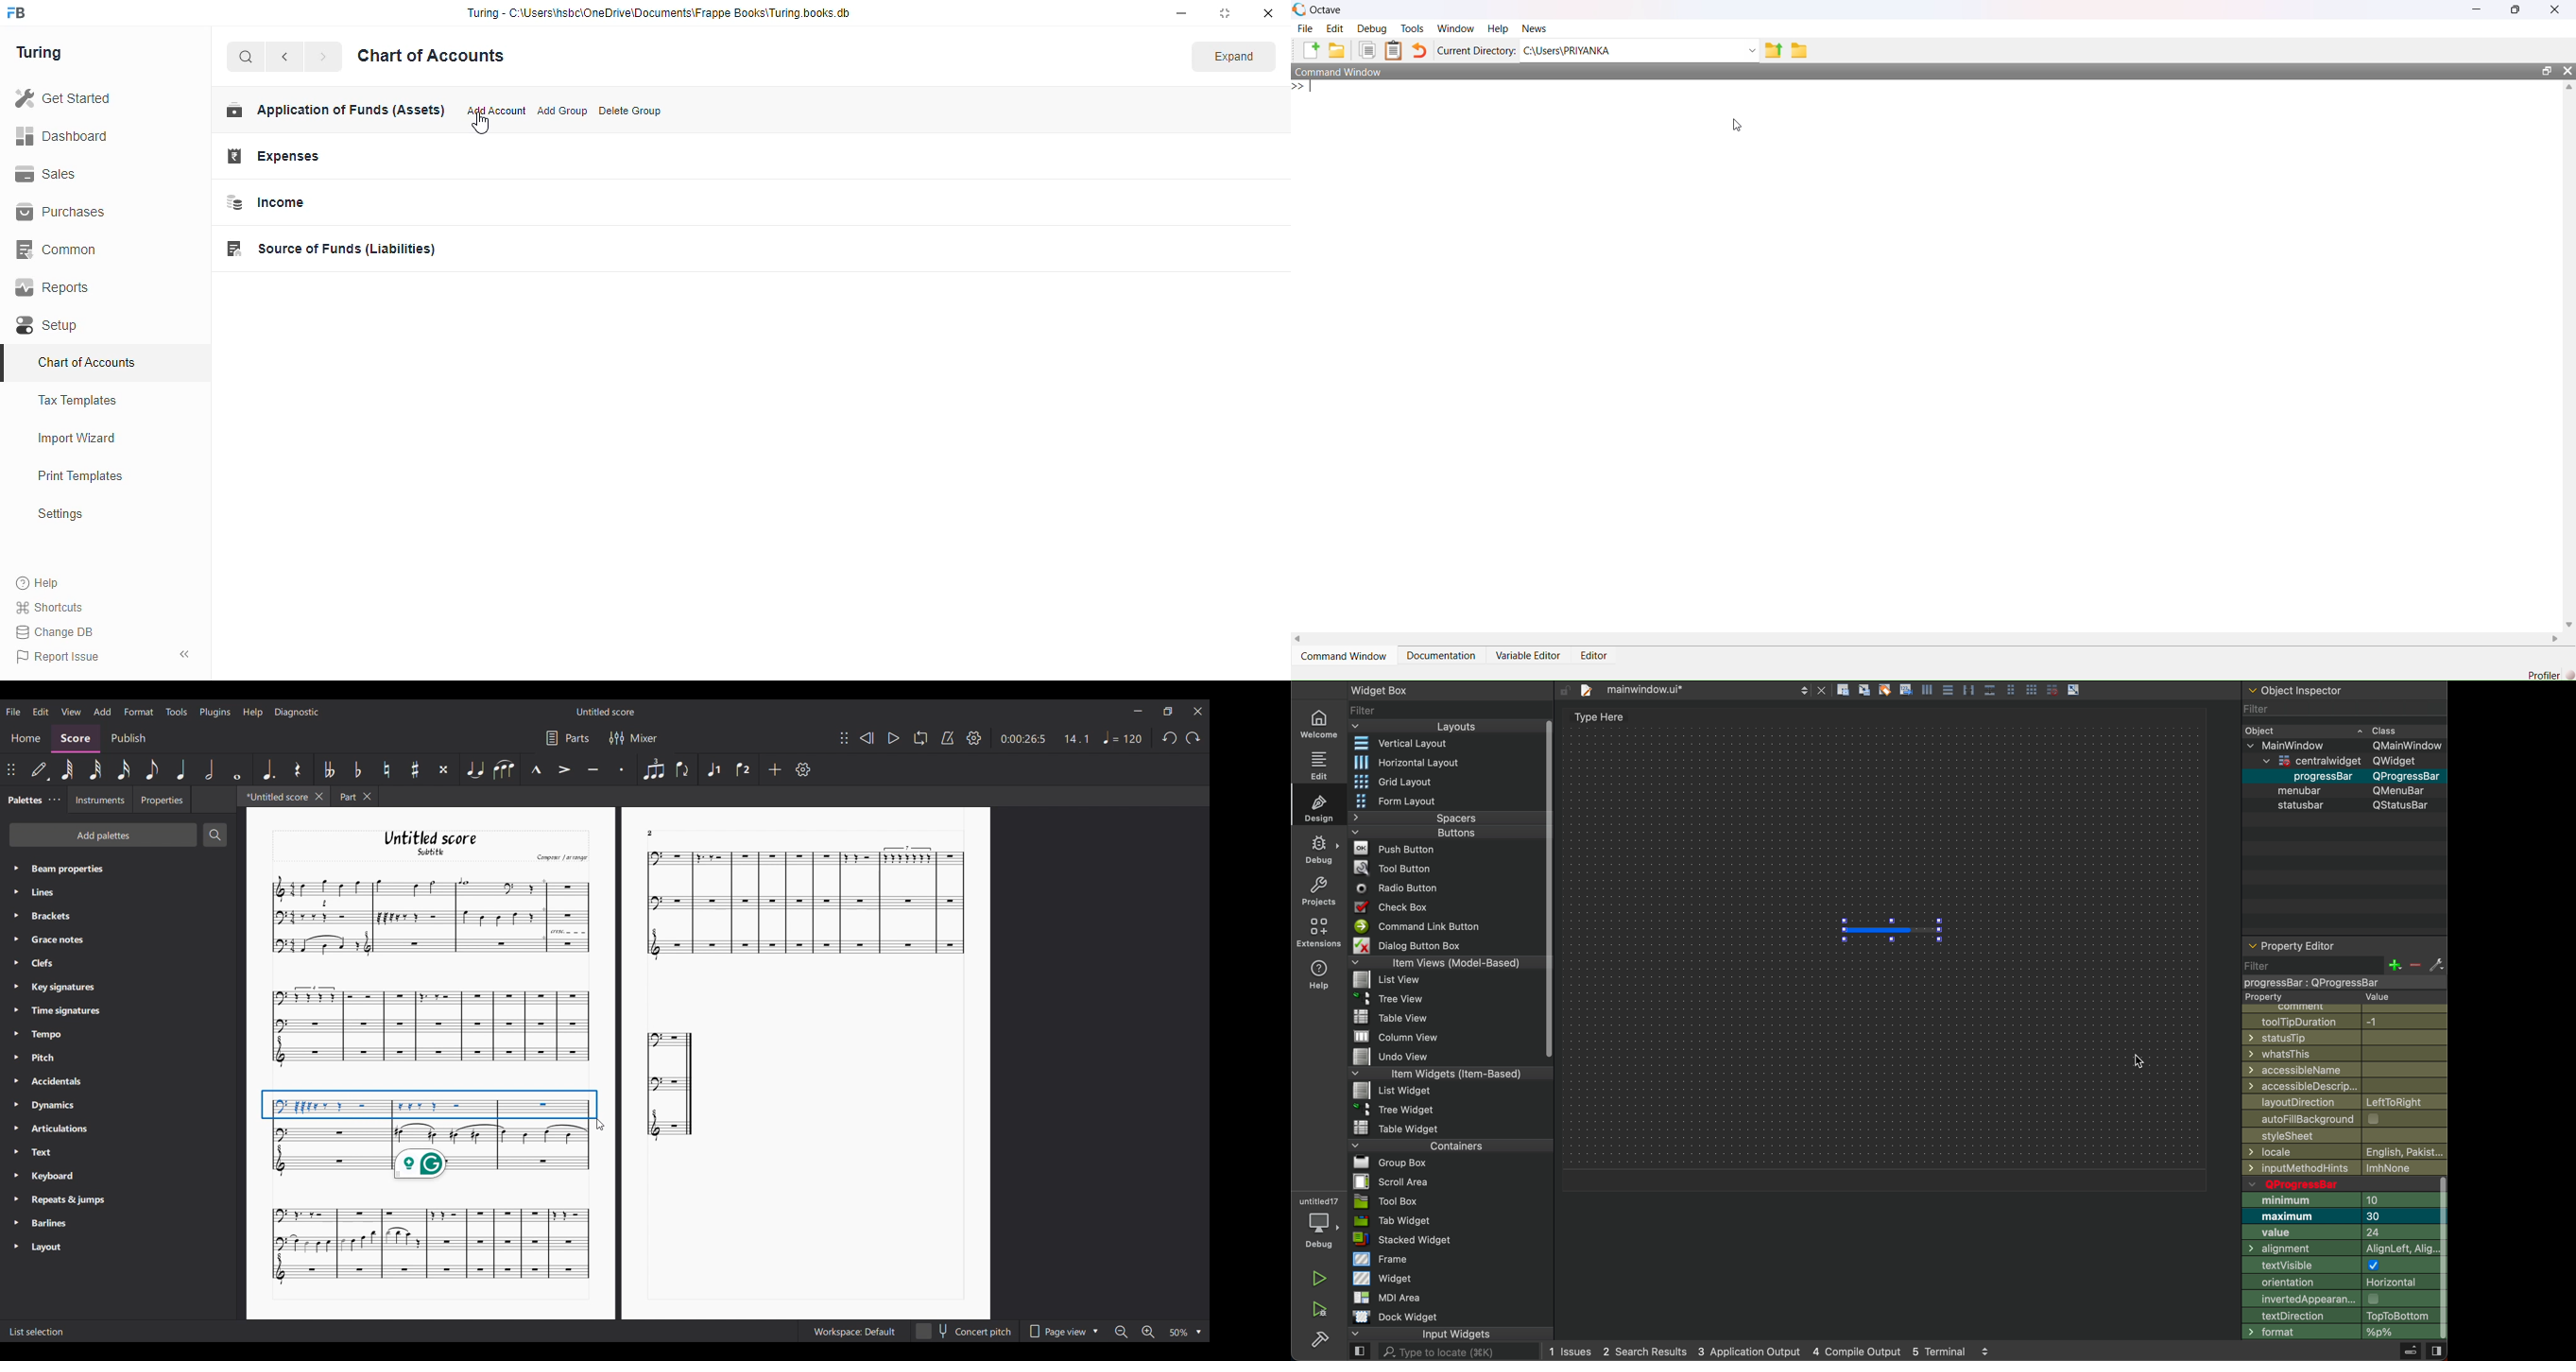 The image size is (2576, 1372). Describe the element at coordinates (58, 250) in the screenshot. I see `common` at that location.